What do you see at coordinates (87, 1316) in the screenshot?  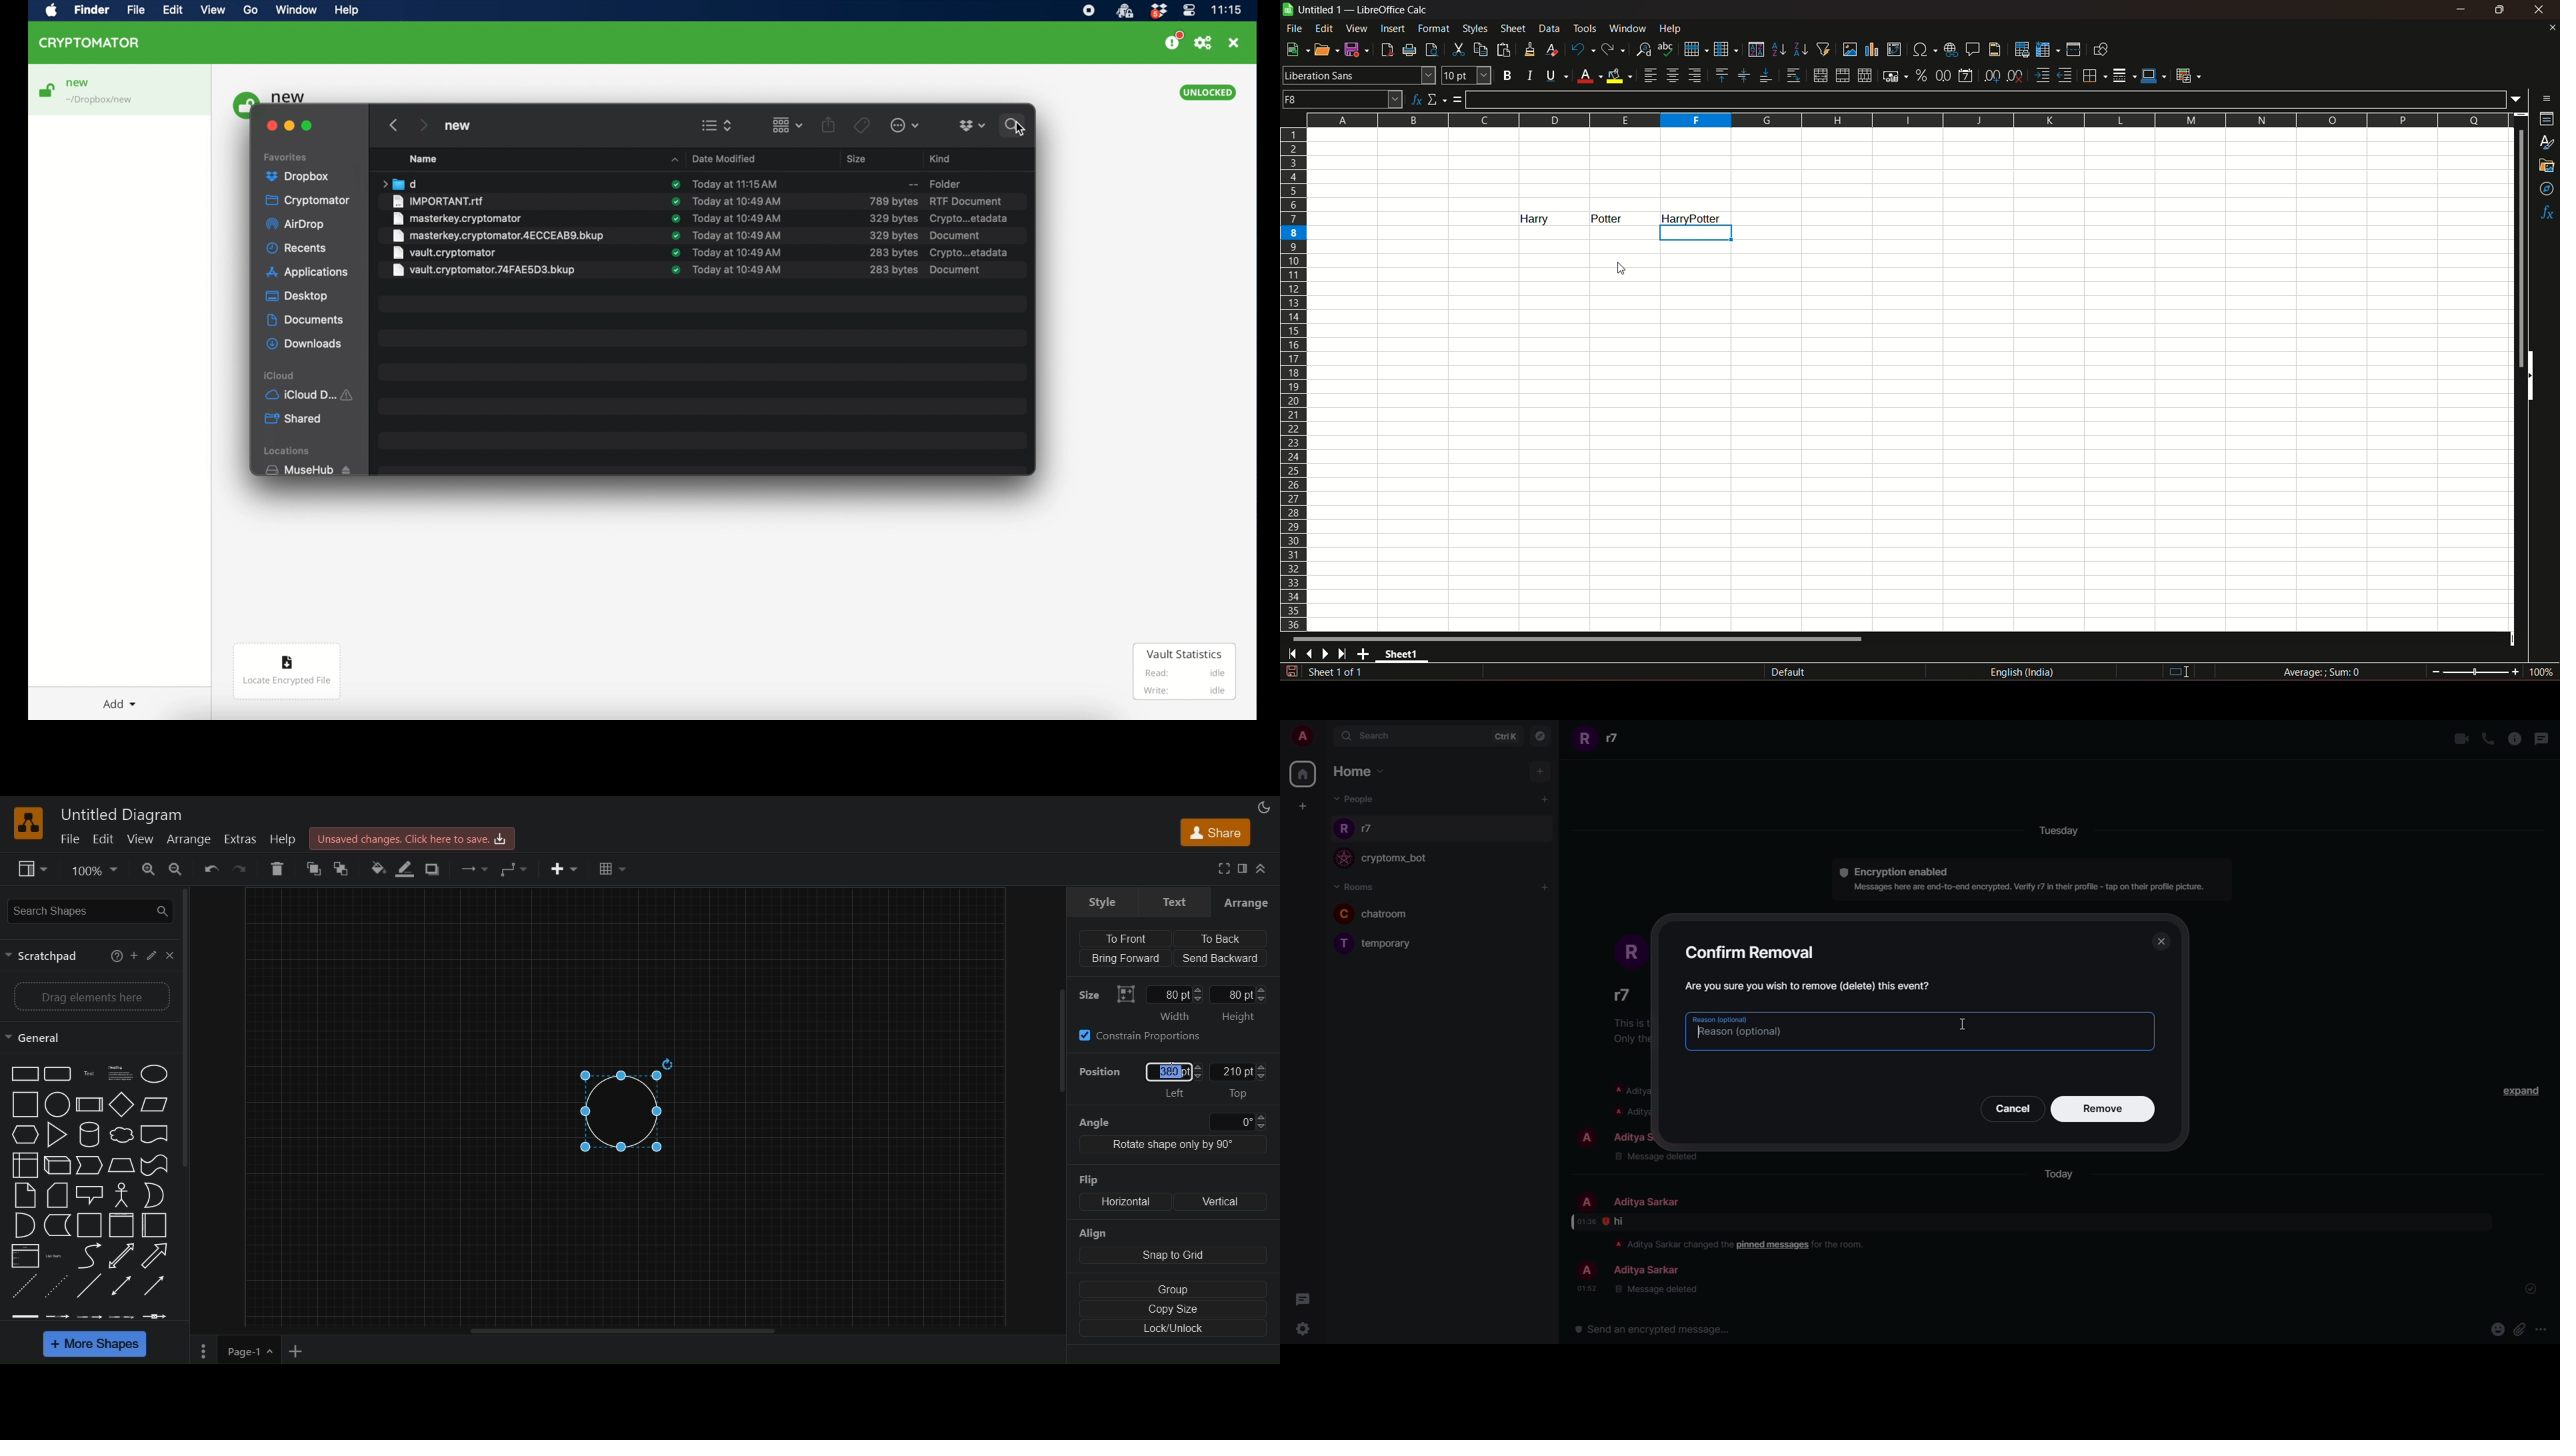 I see `dashed` at bounding box center [87, 1316].